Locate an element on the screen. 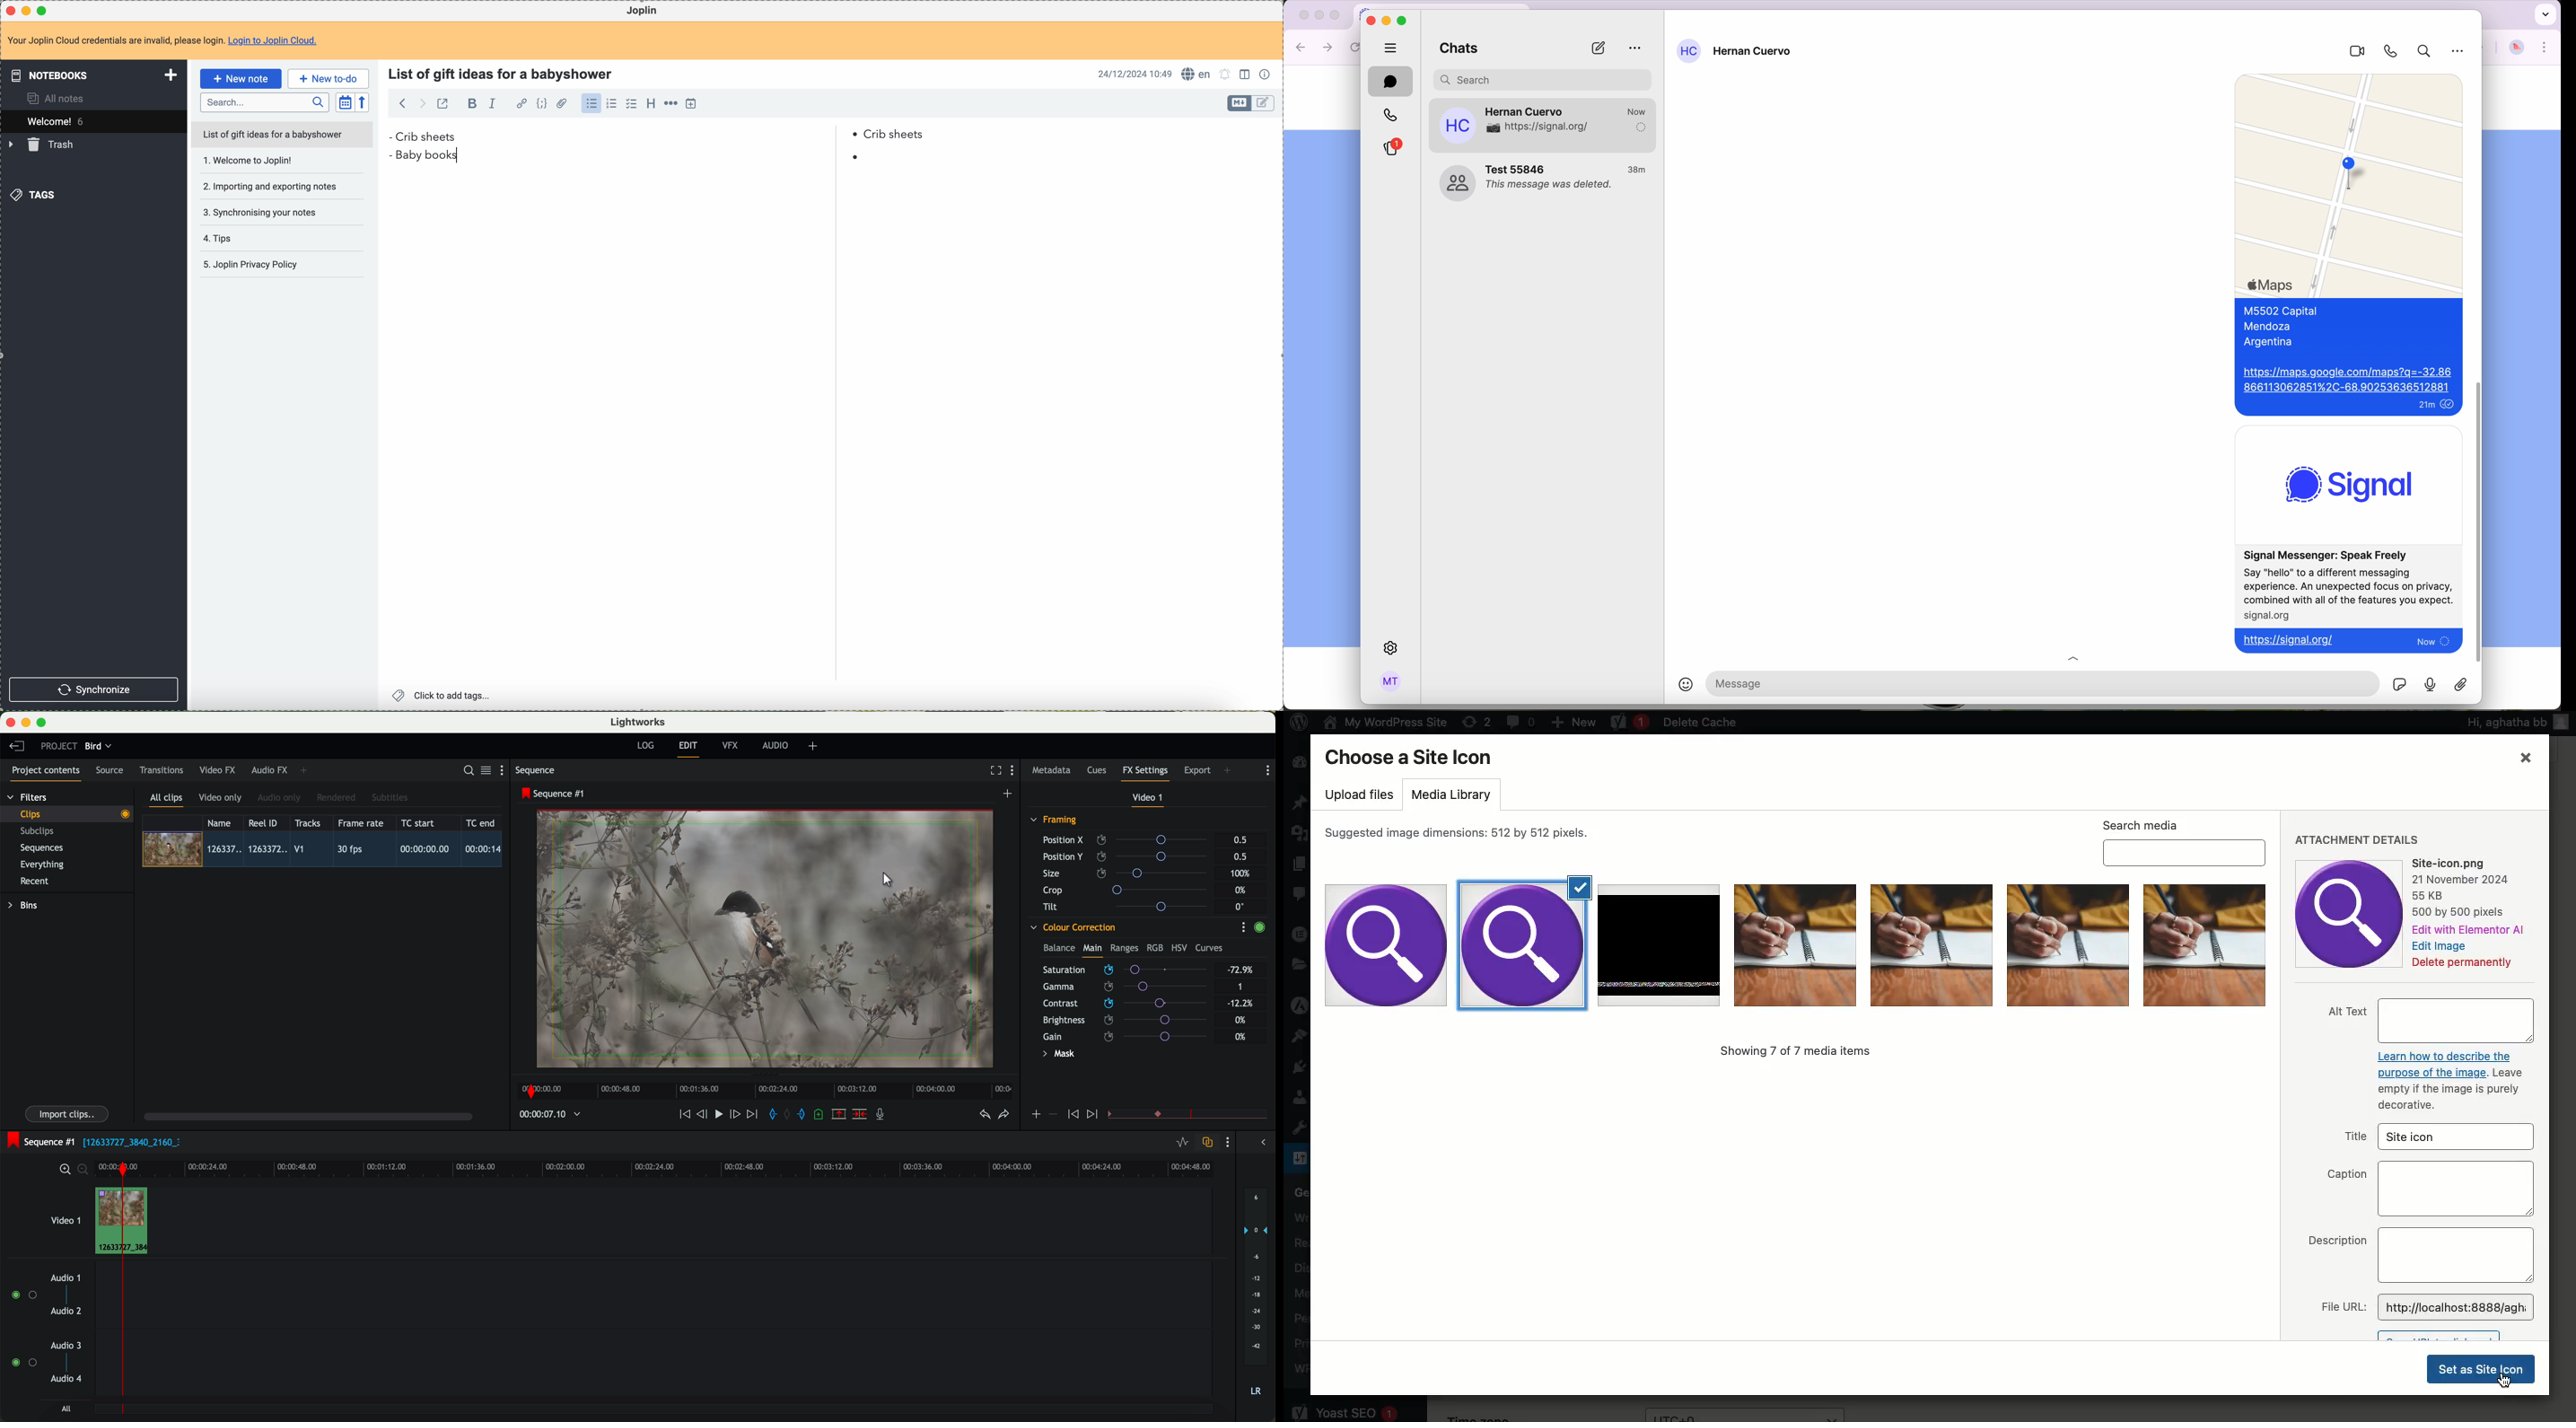  Welcome to joplin is located at coordinates (271, 162).